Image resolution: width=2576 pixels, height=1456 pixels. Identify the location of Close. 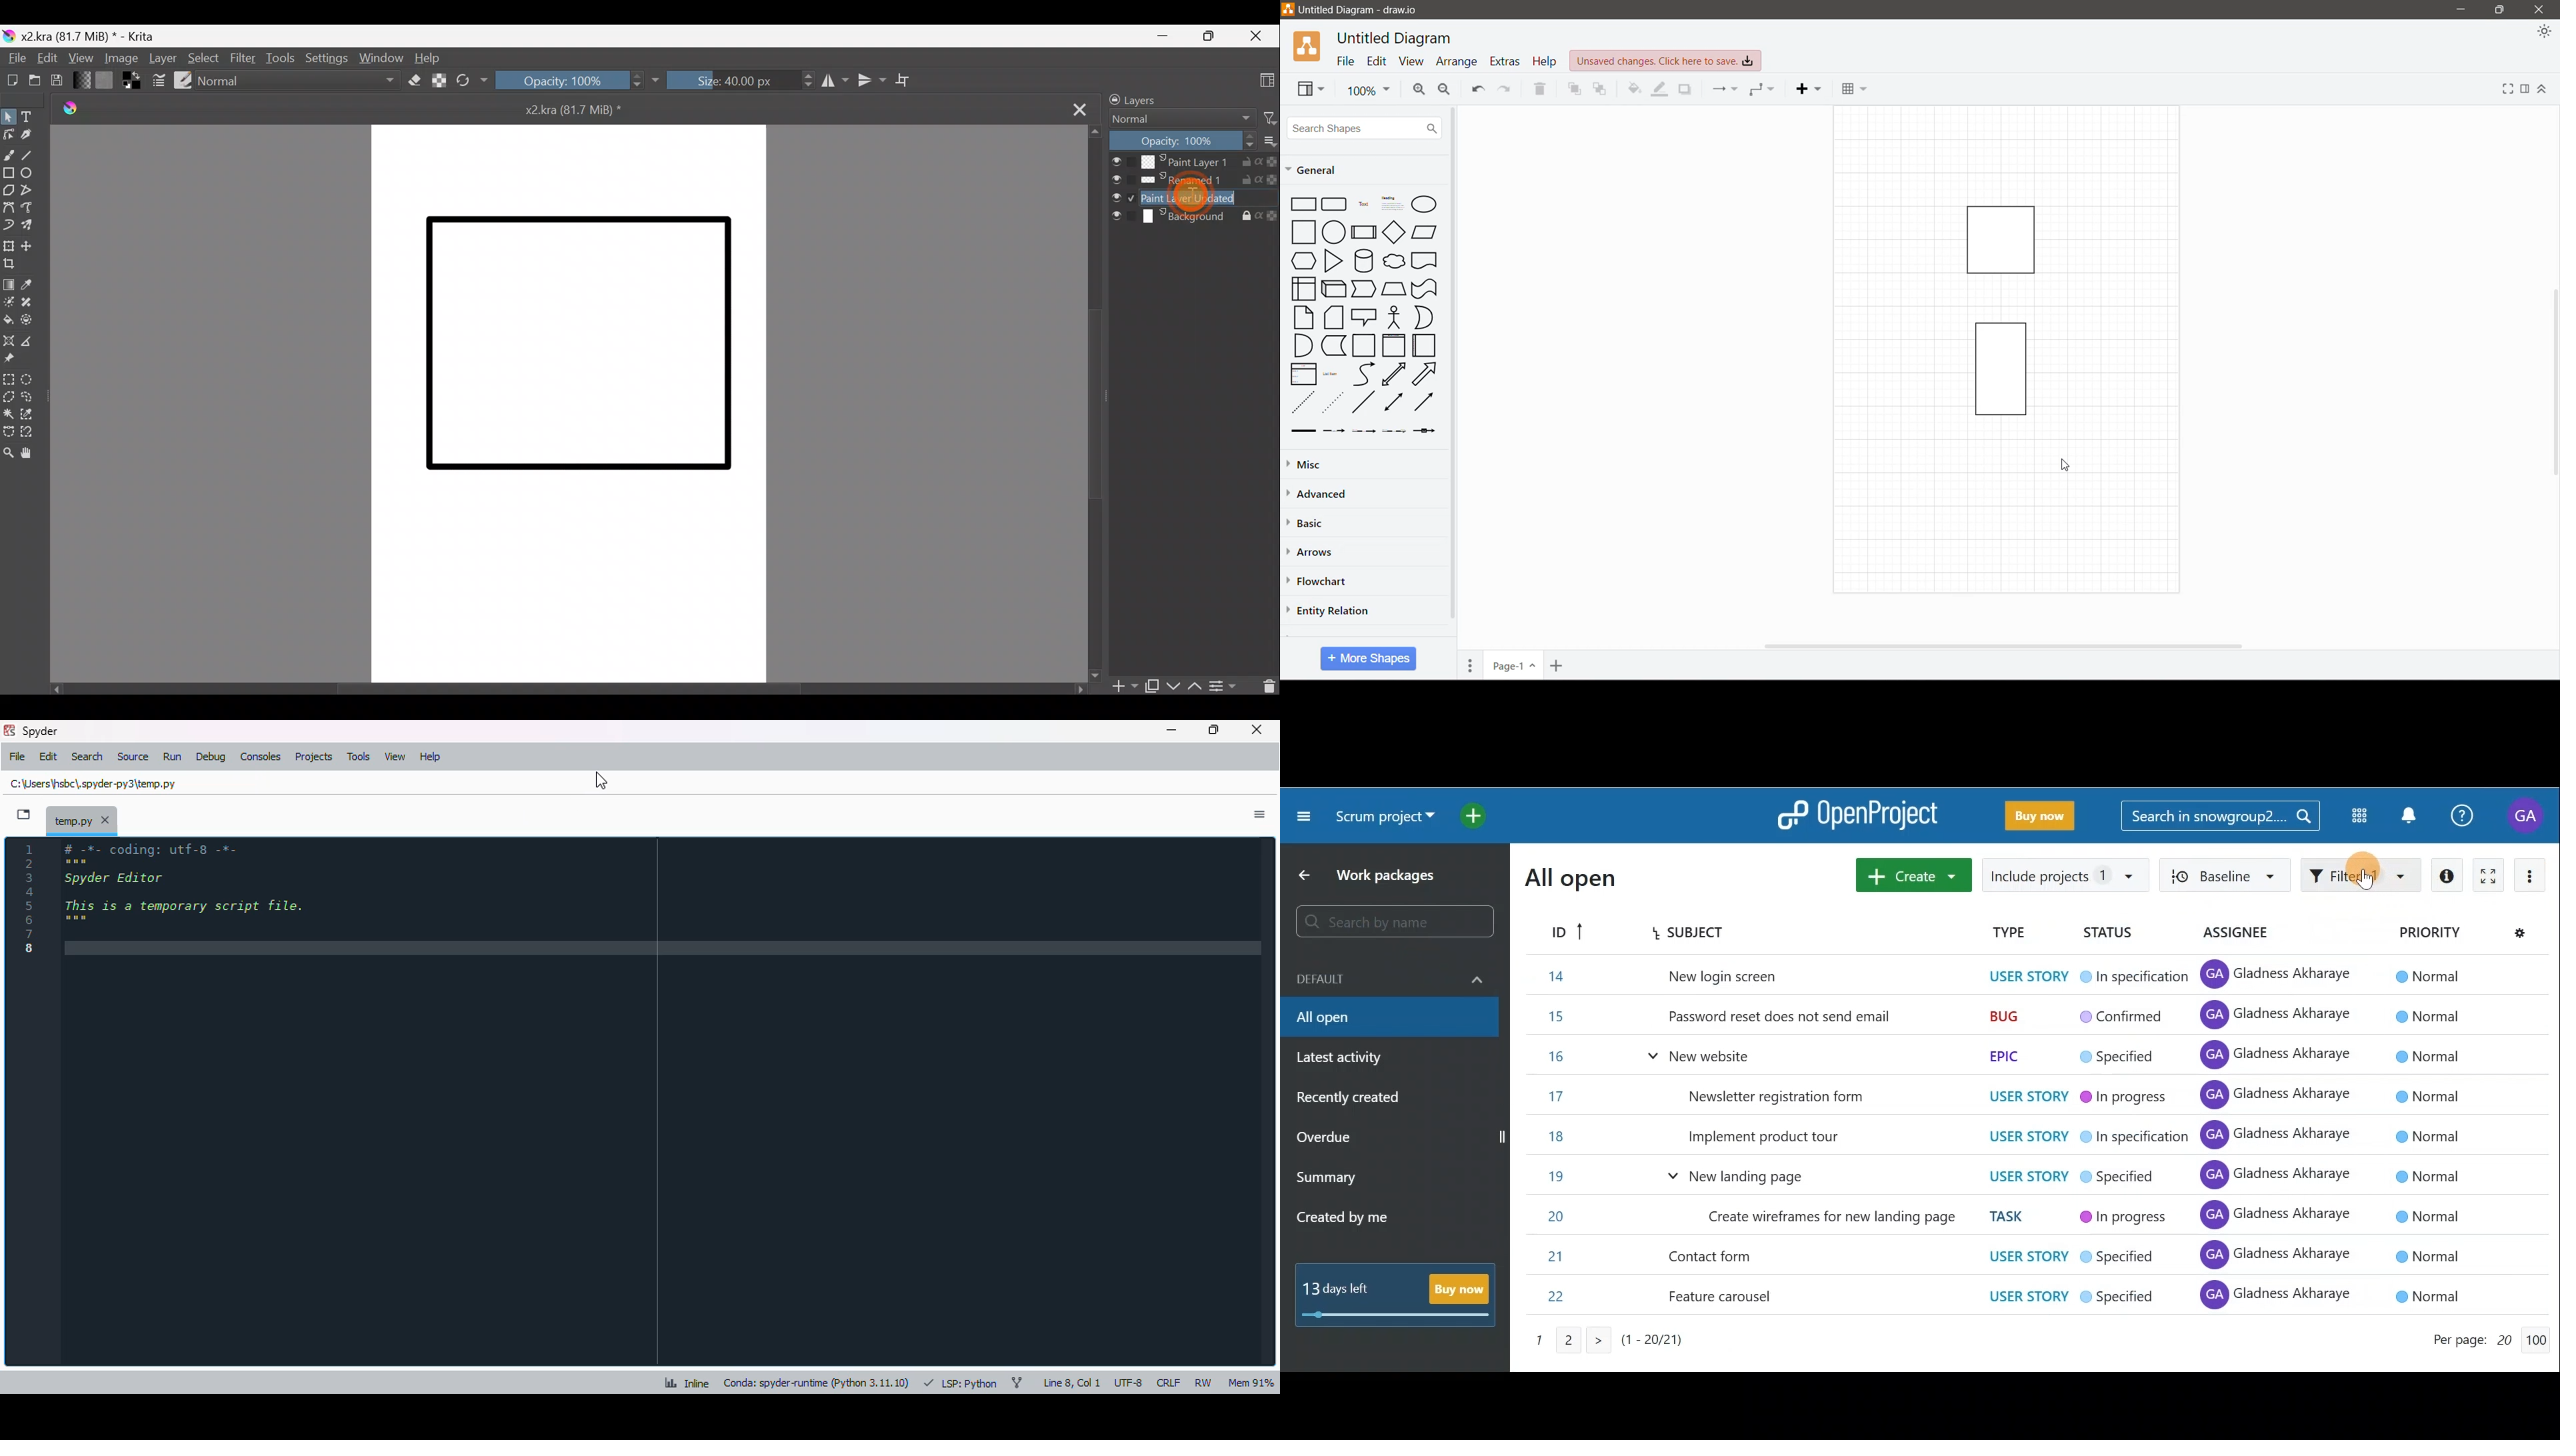
(2541, 10).